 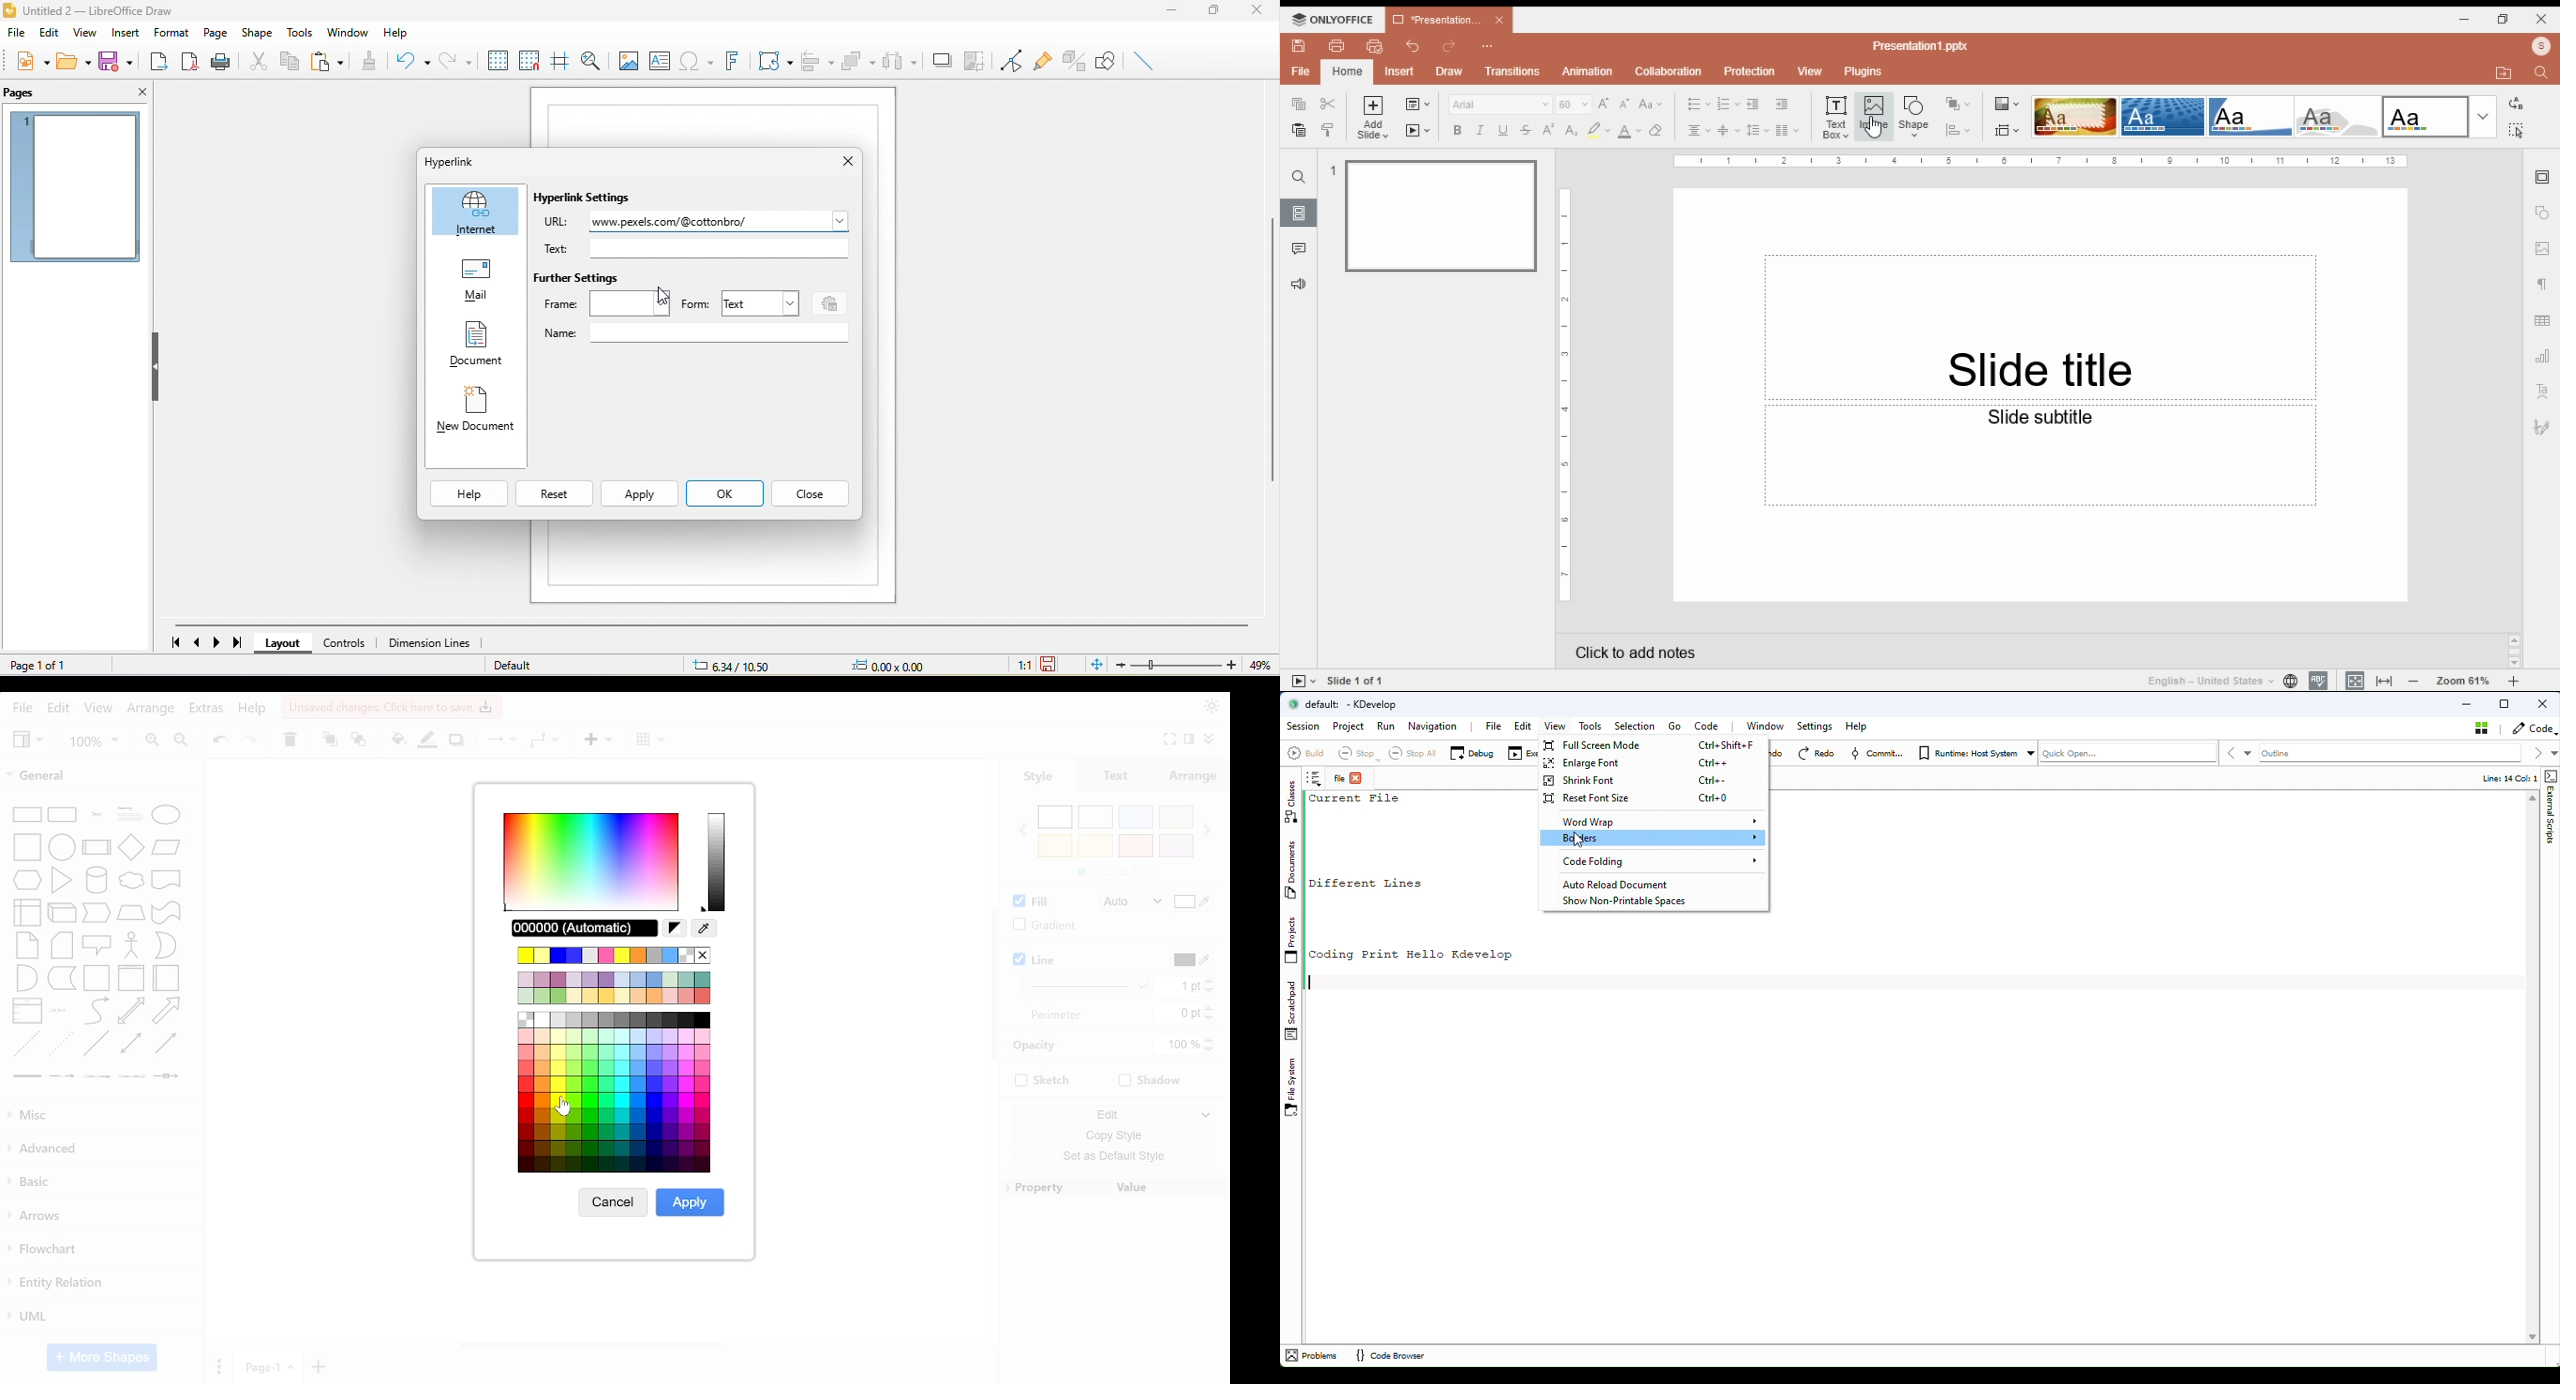 I want to click on toggle point edit mode, so click(x=1007, y=59).